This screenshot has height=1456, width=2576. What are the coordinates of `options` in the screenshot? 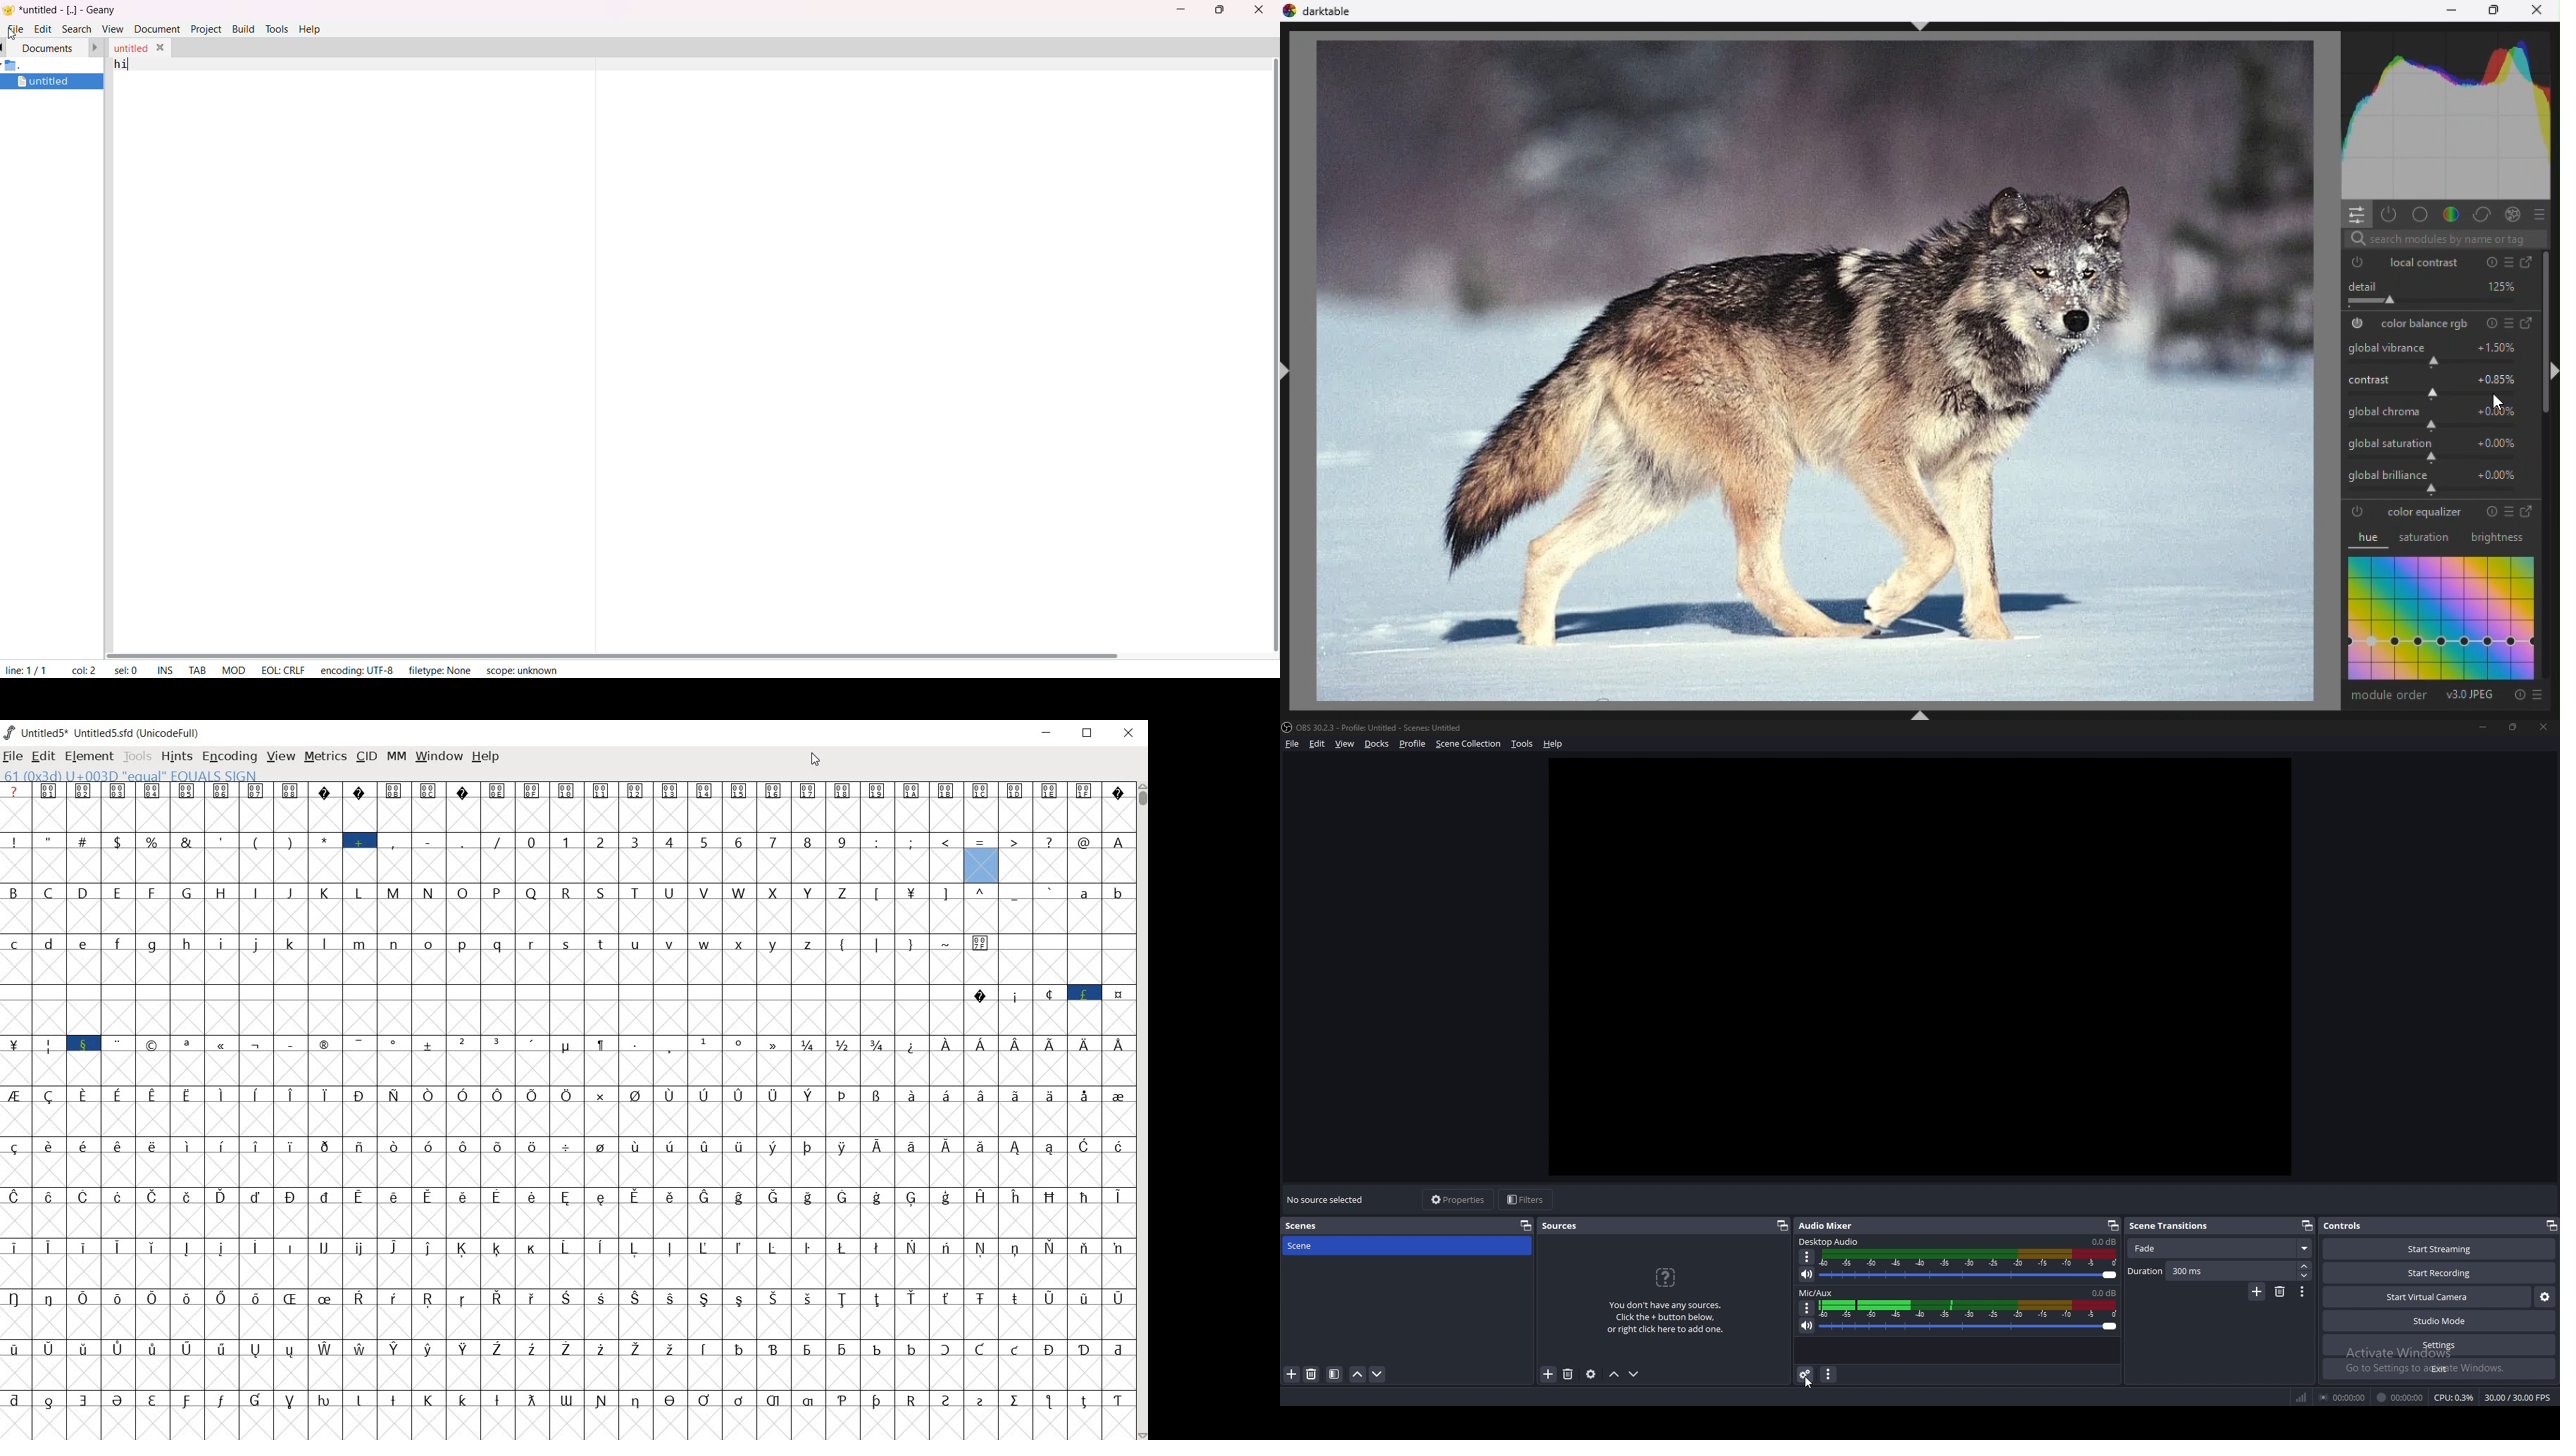 It's located at (1807, 1308).